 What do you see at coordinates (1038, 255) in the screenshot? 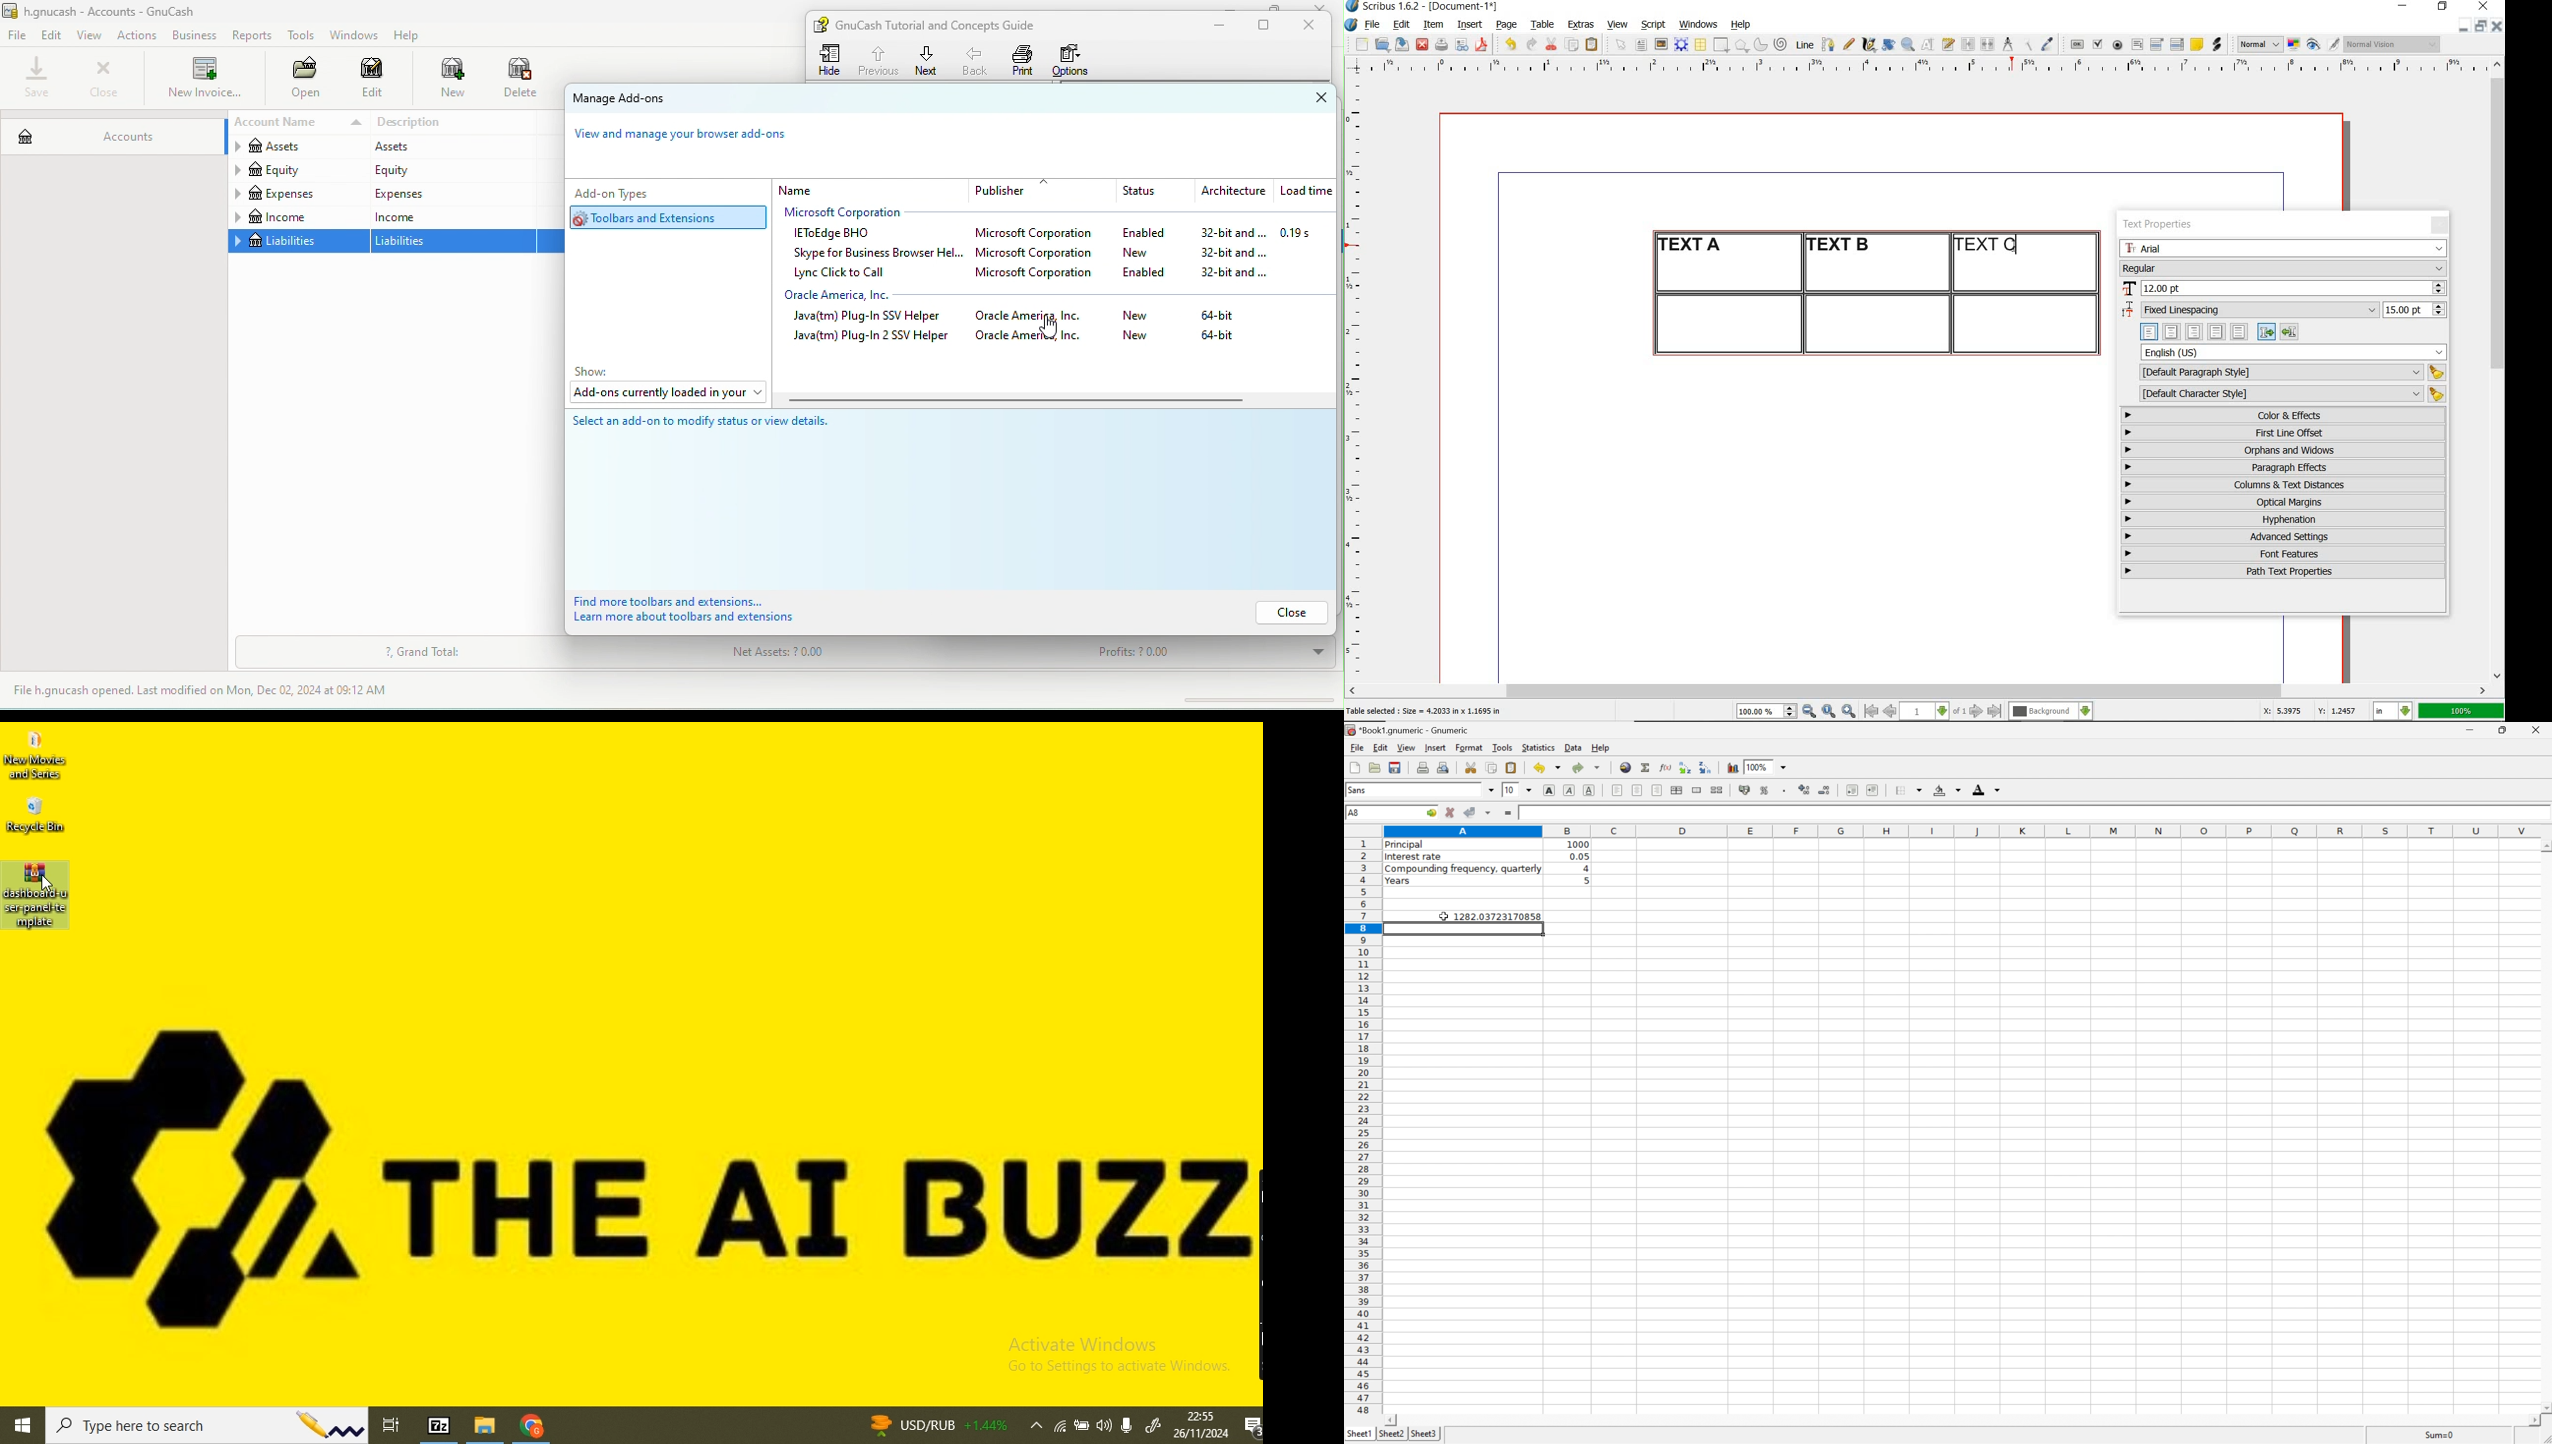
I see `microsoft corporation` at bounding box center [1038, 255].